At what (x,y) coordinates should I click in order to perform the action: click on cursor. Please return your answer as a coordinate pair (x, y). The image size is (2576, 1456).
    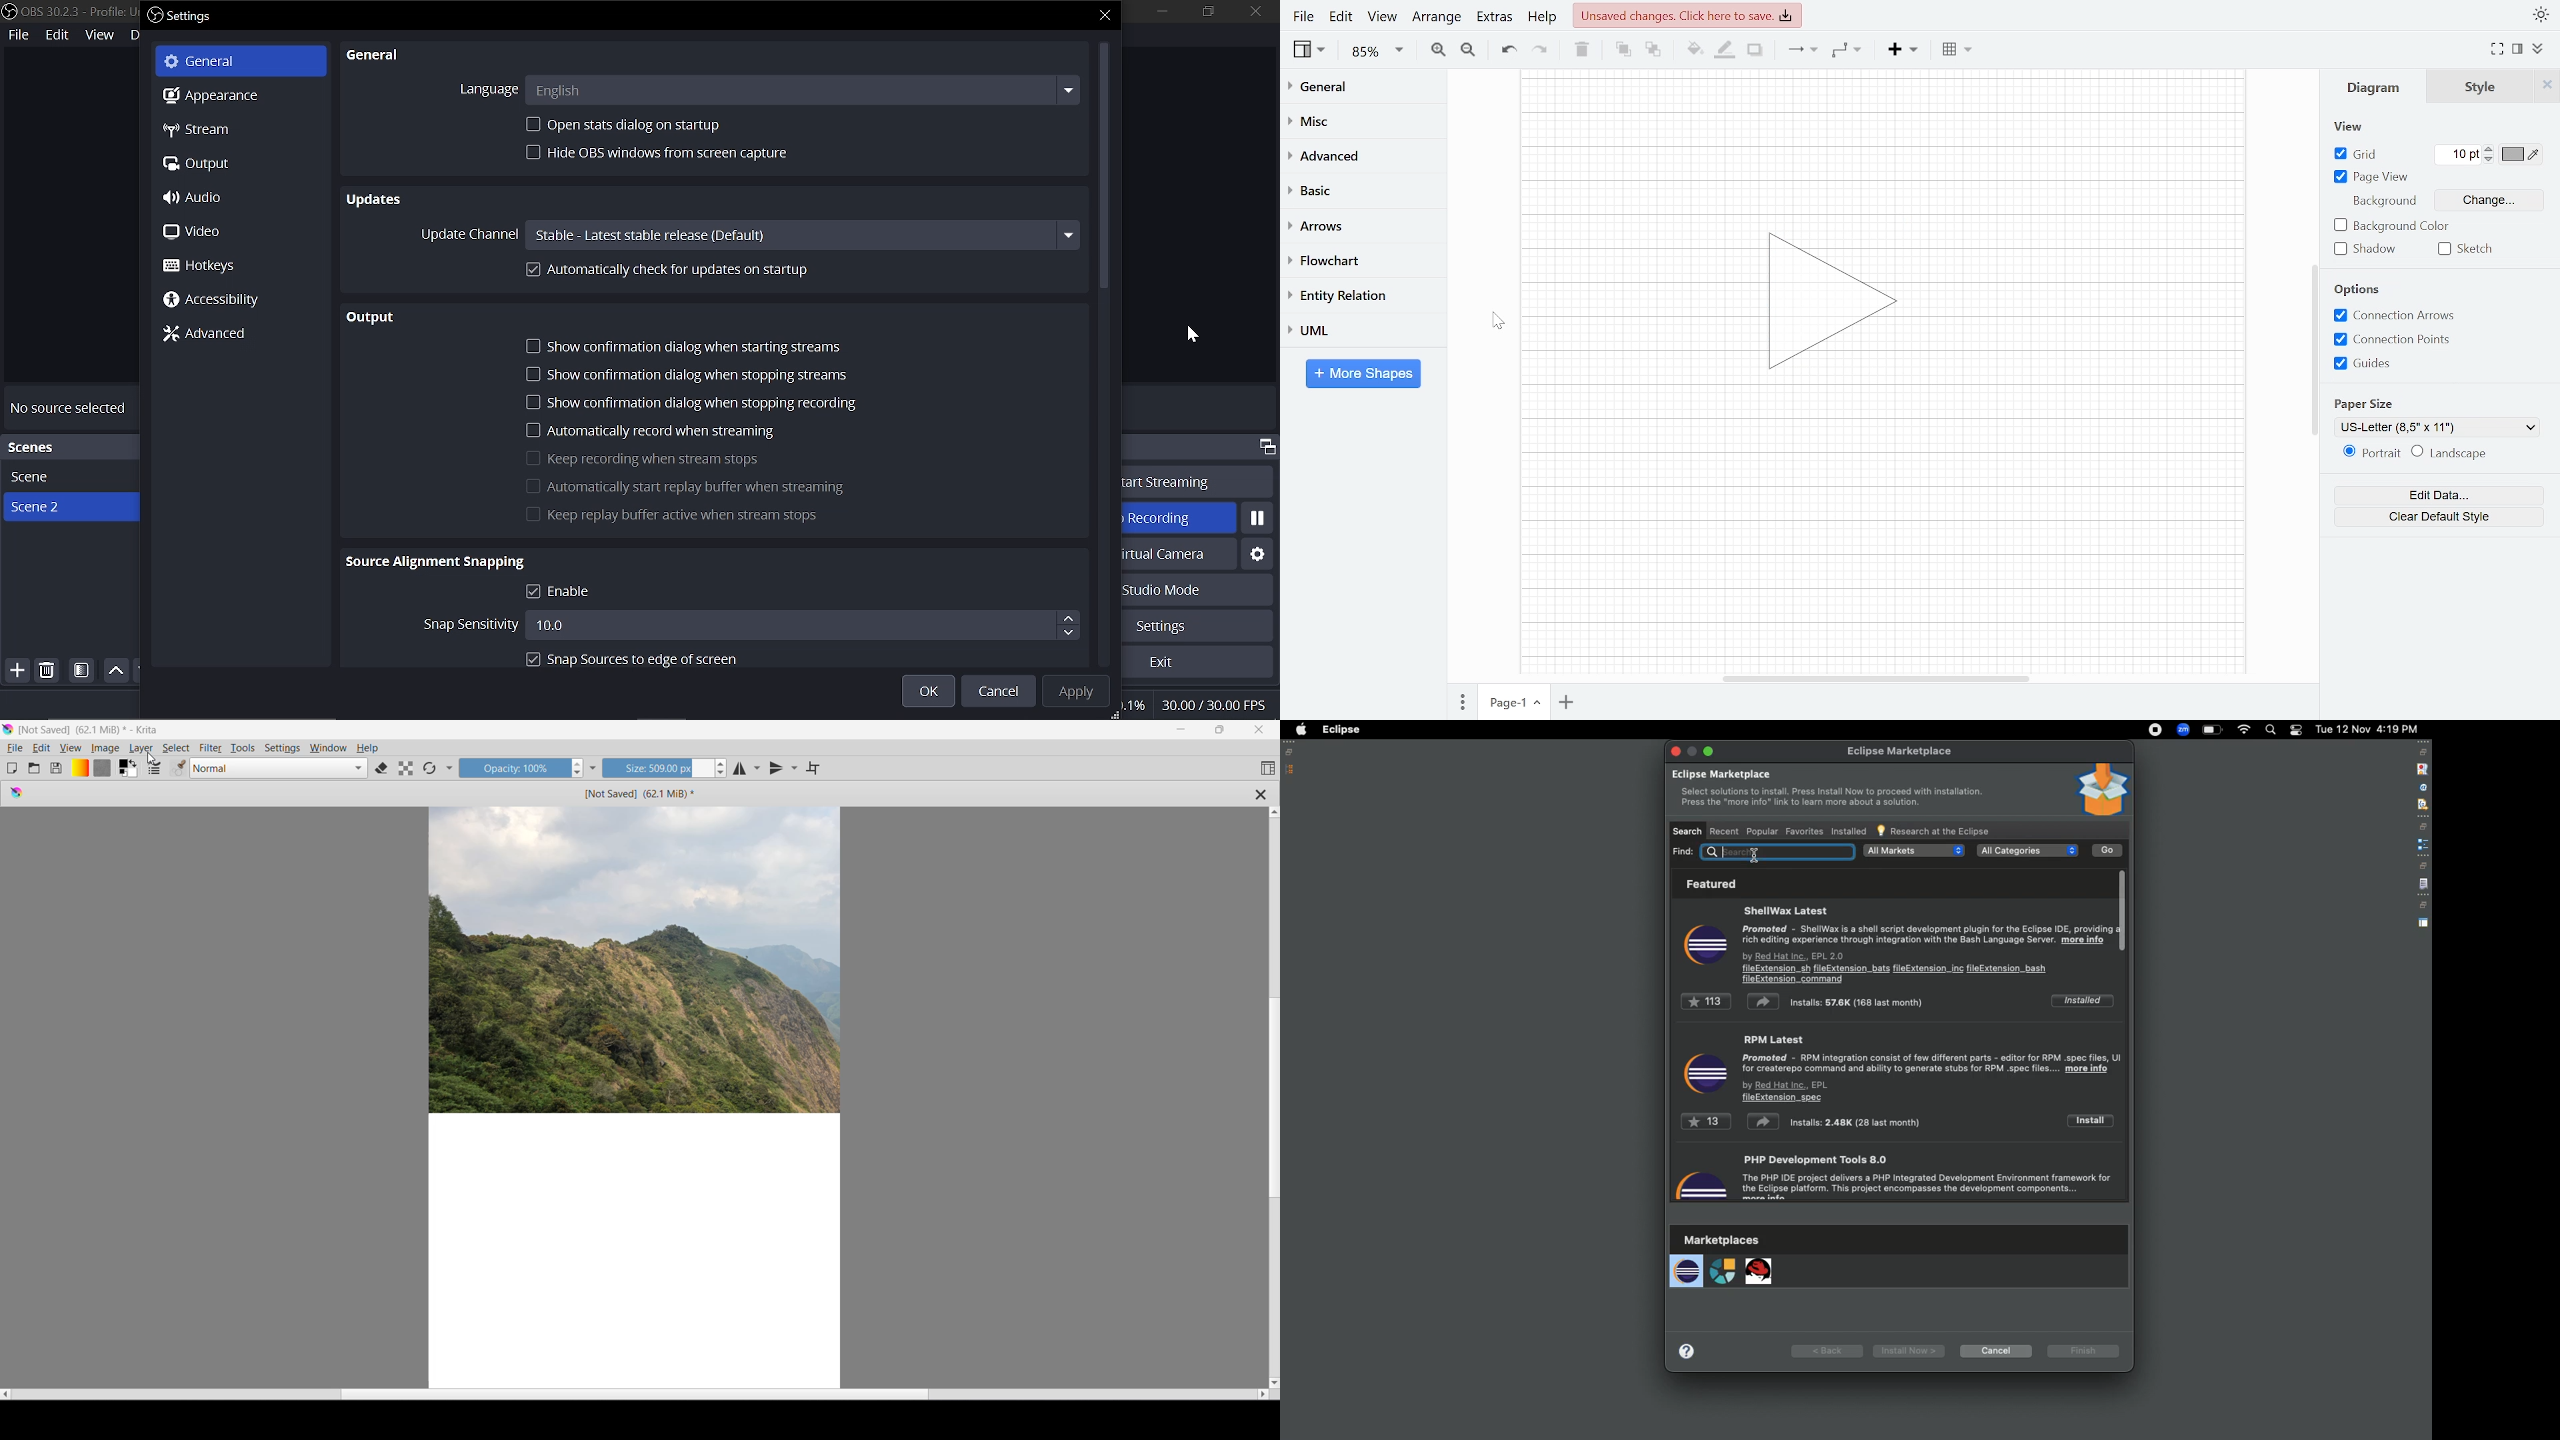
    Looking at the image, I should click on (1191, 334).